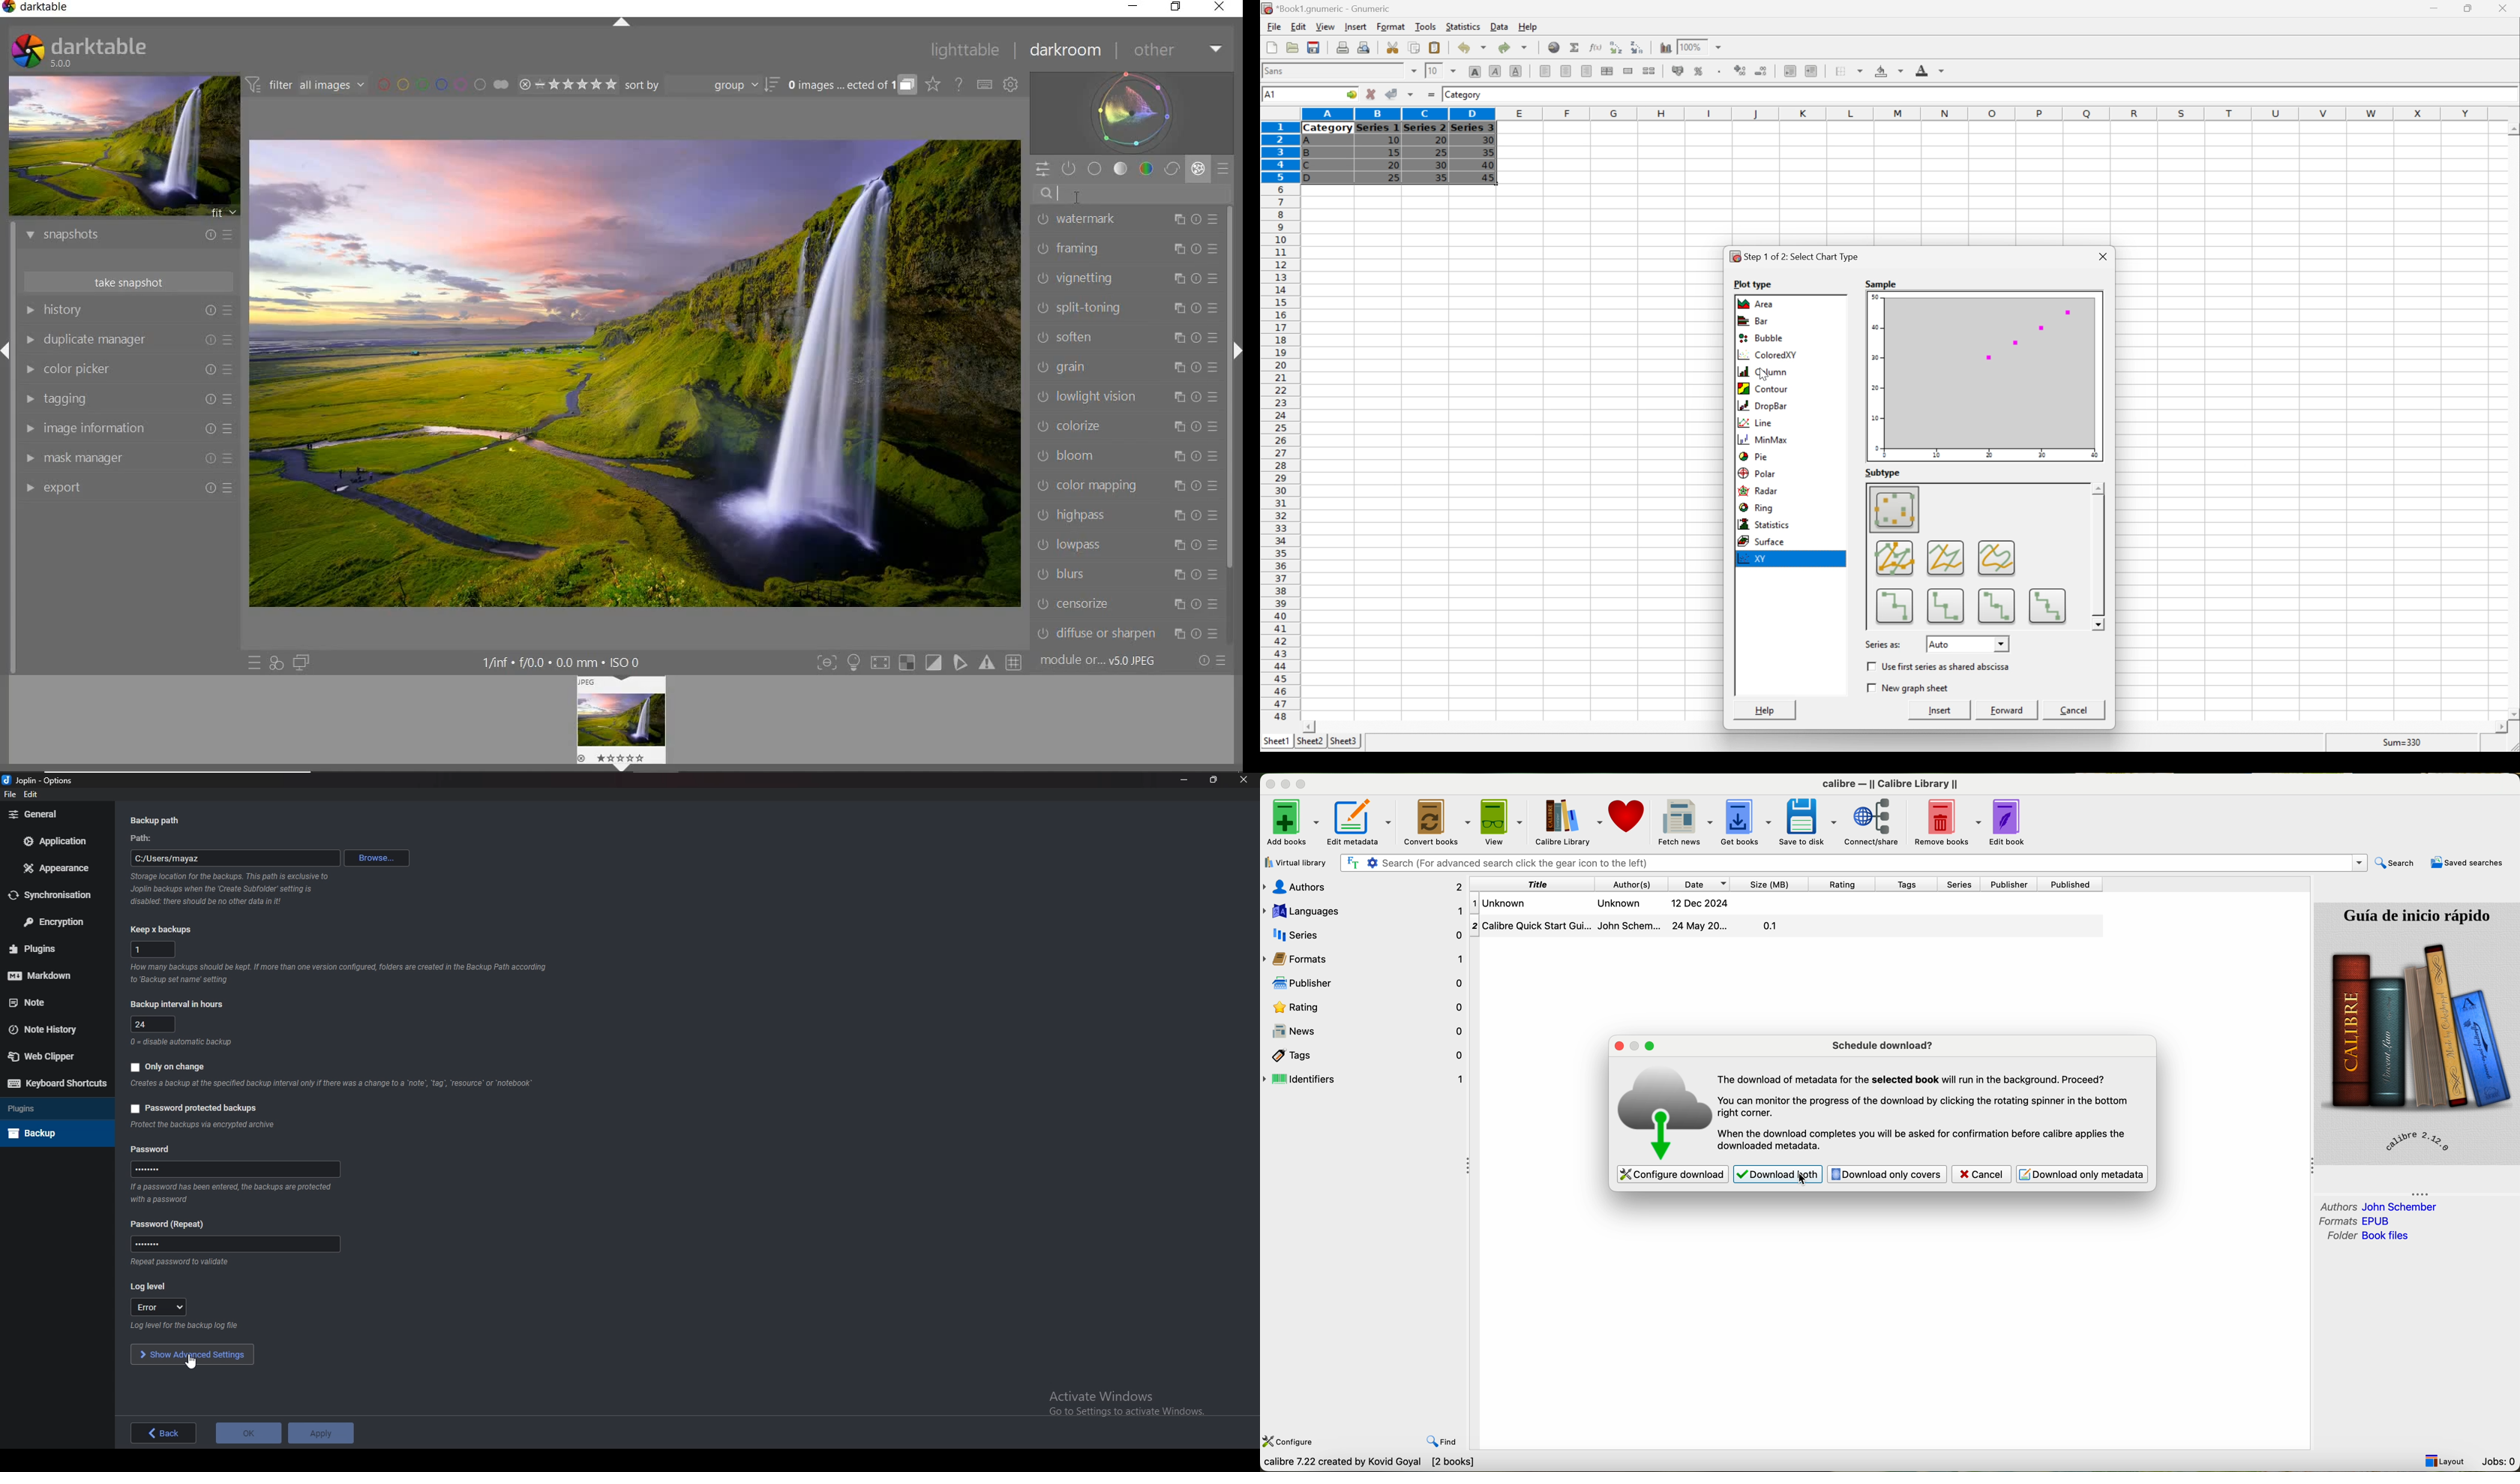  Describe the element at coordinates (157, 821) in the screenshot. I see `Back up path` at that location.